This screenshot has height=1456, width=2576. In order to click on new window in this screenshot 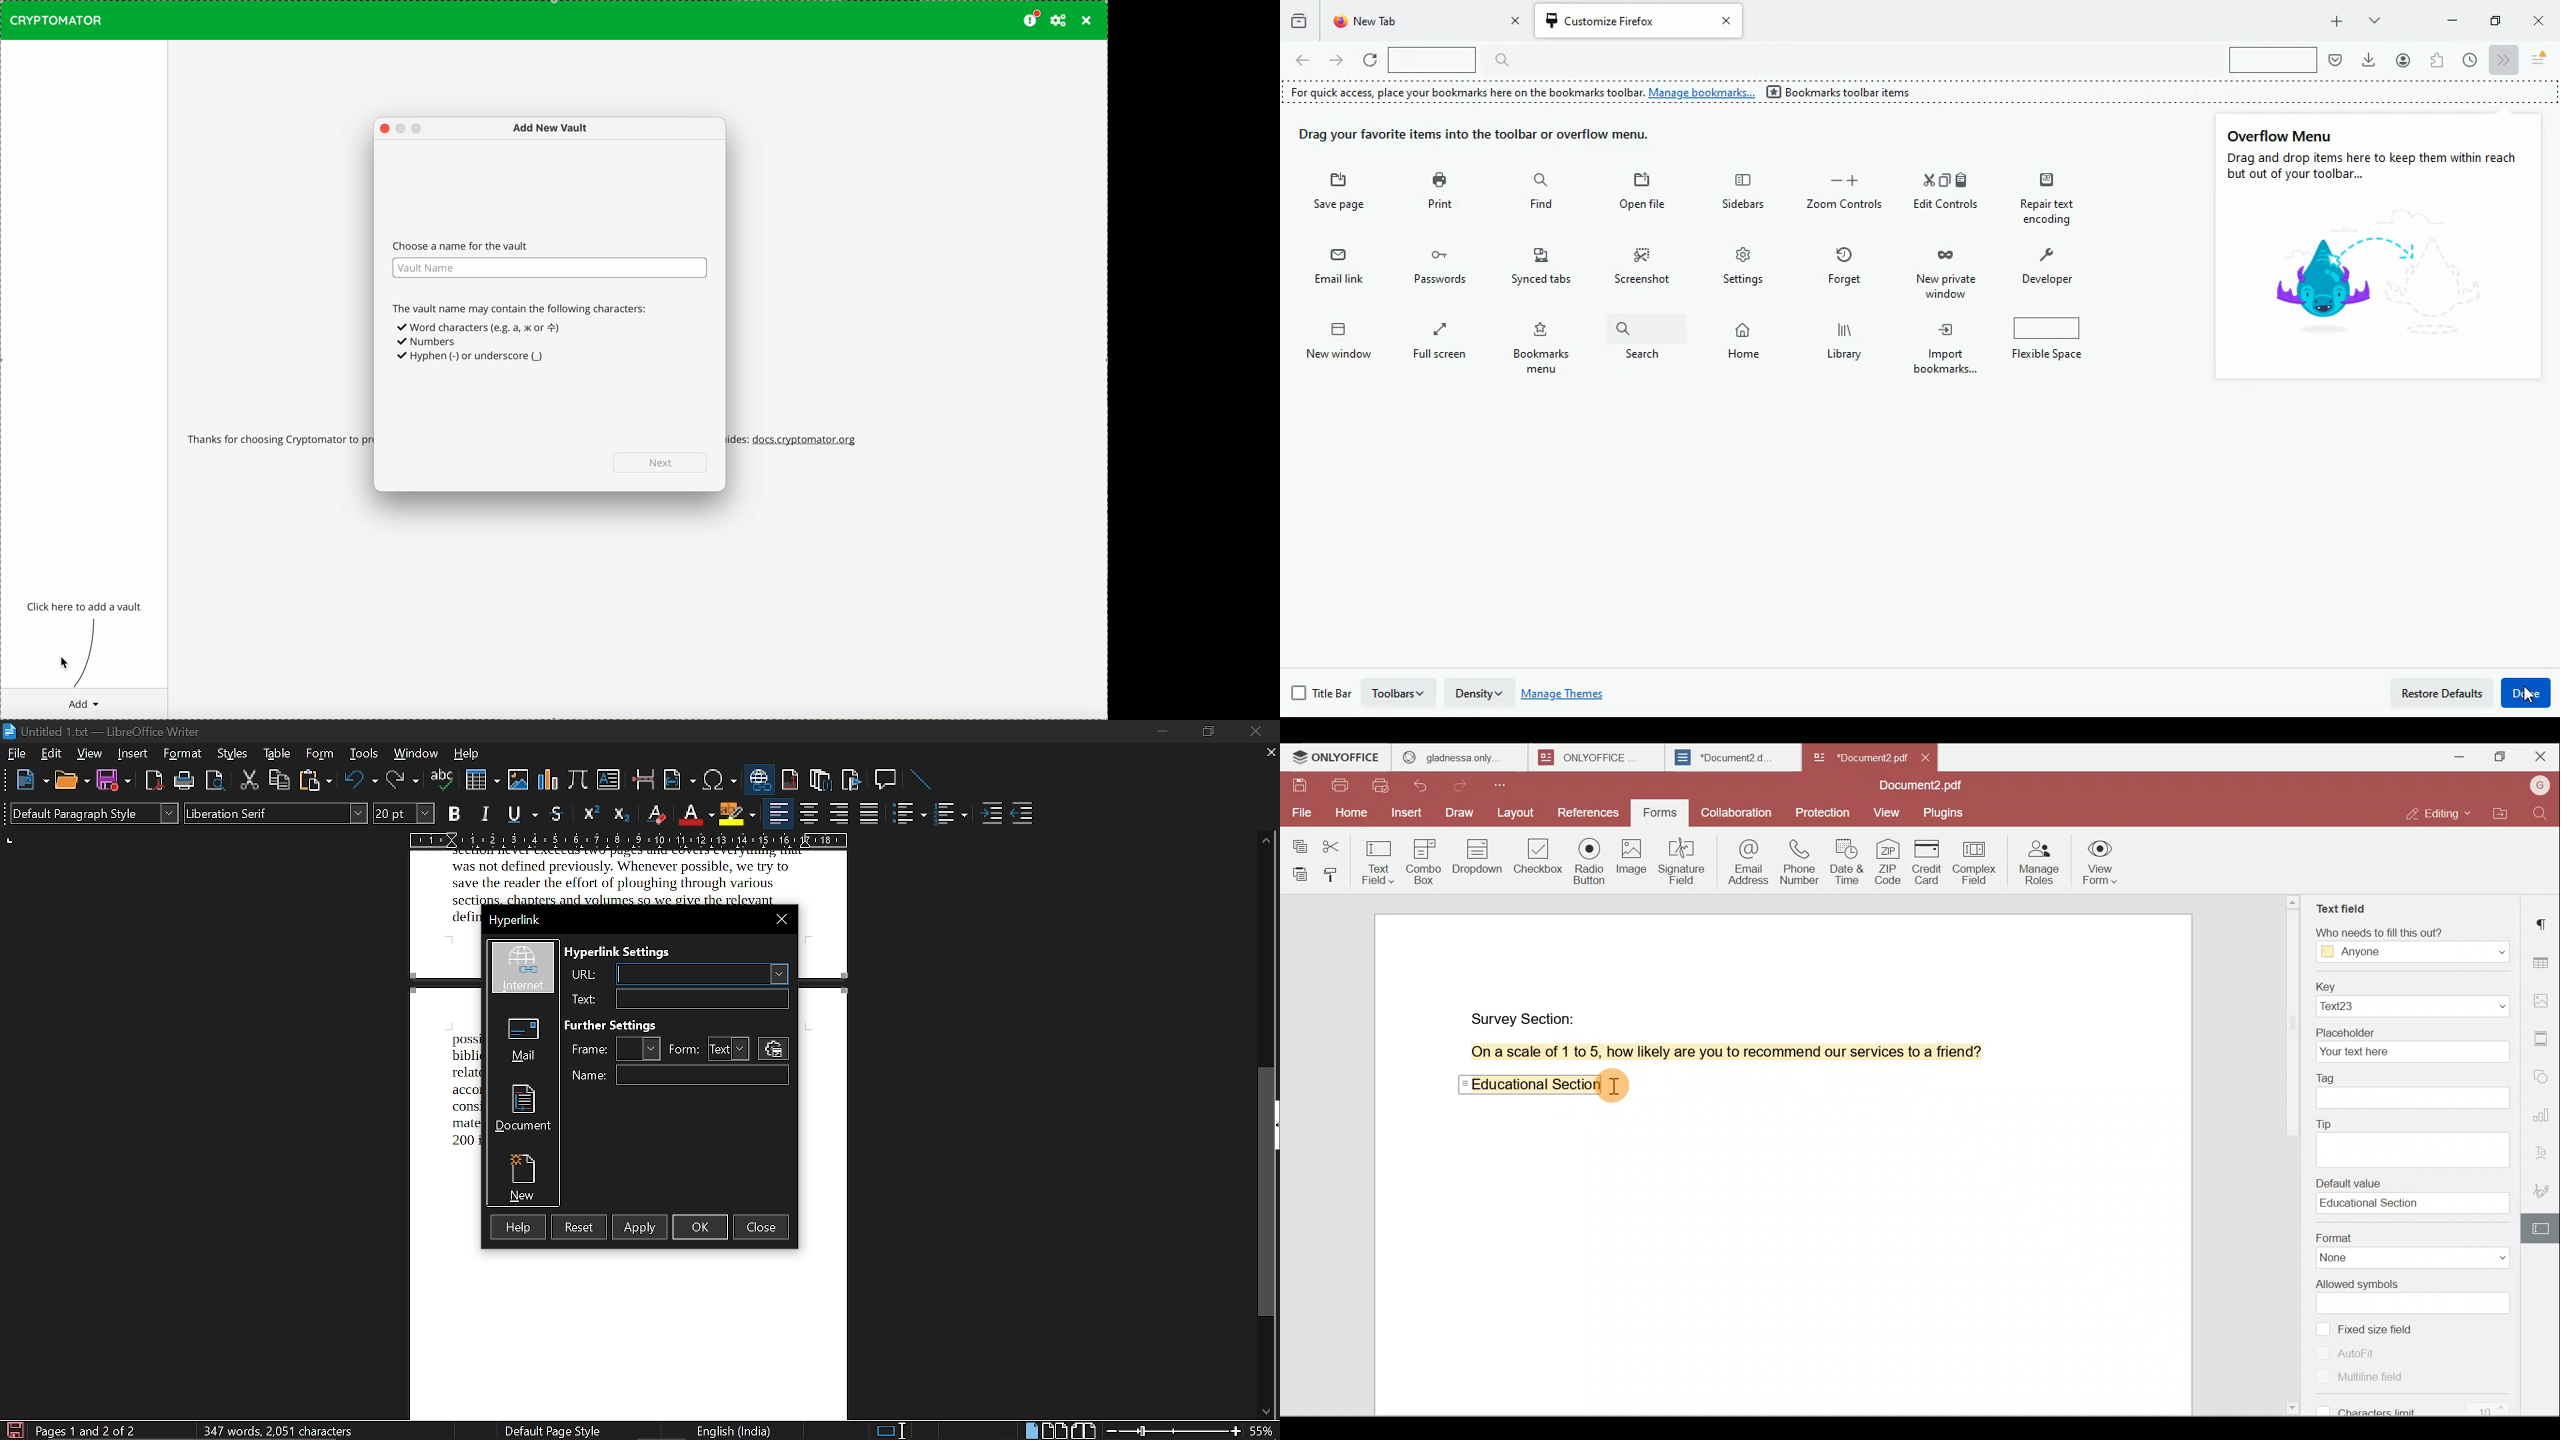, I will do `click(1443, 348)`.